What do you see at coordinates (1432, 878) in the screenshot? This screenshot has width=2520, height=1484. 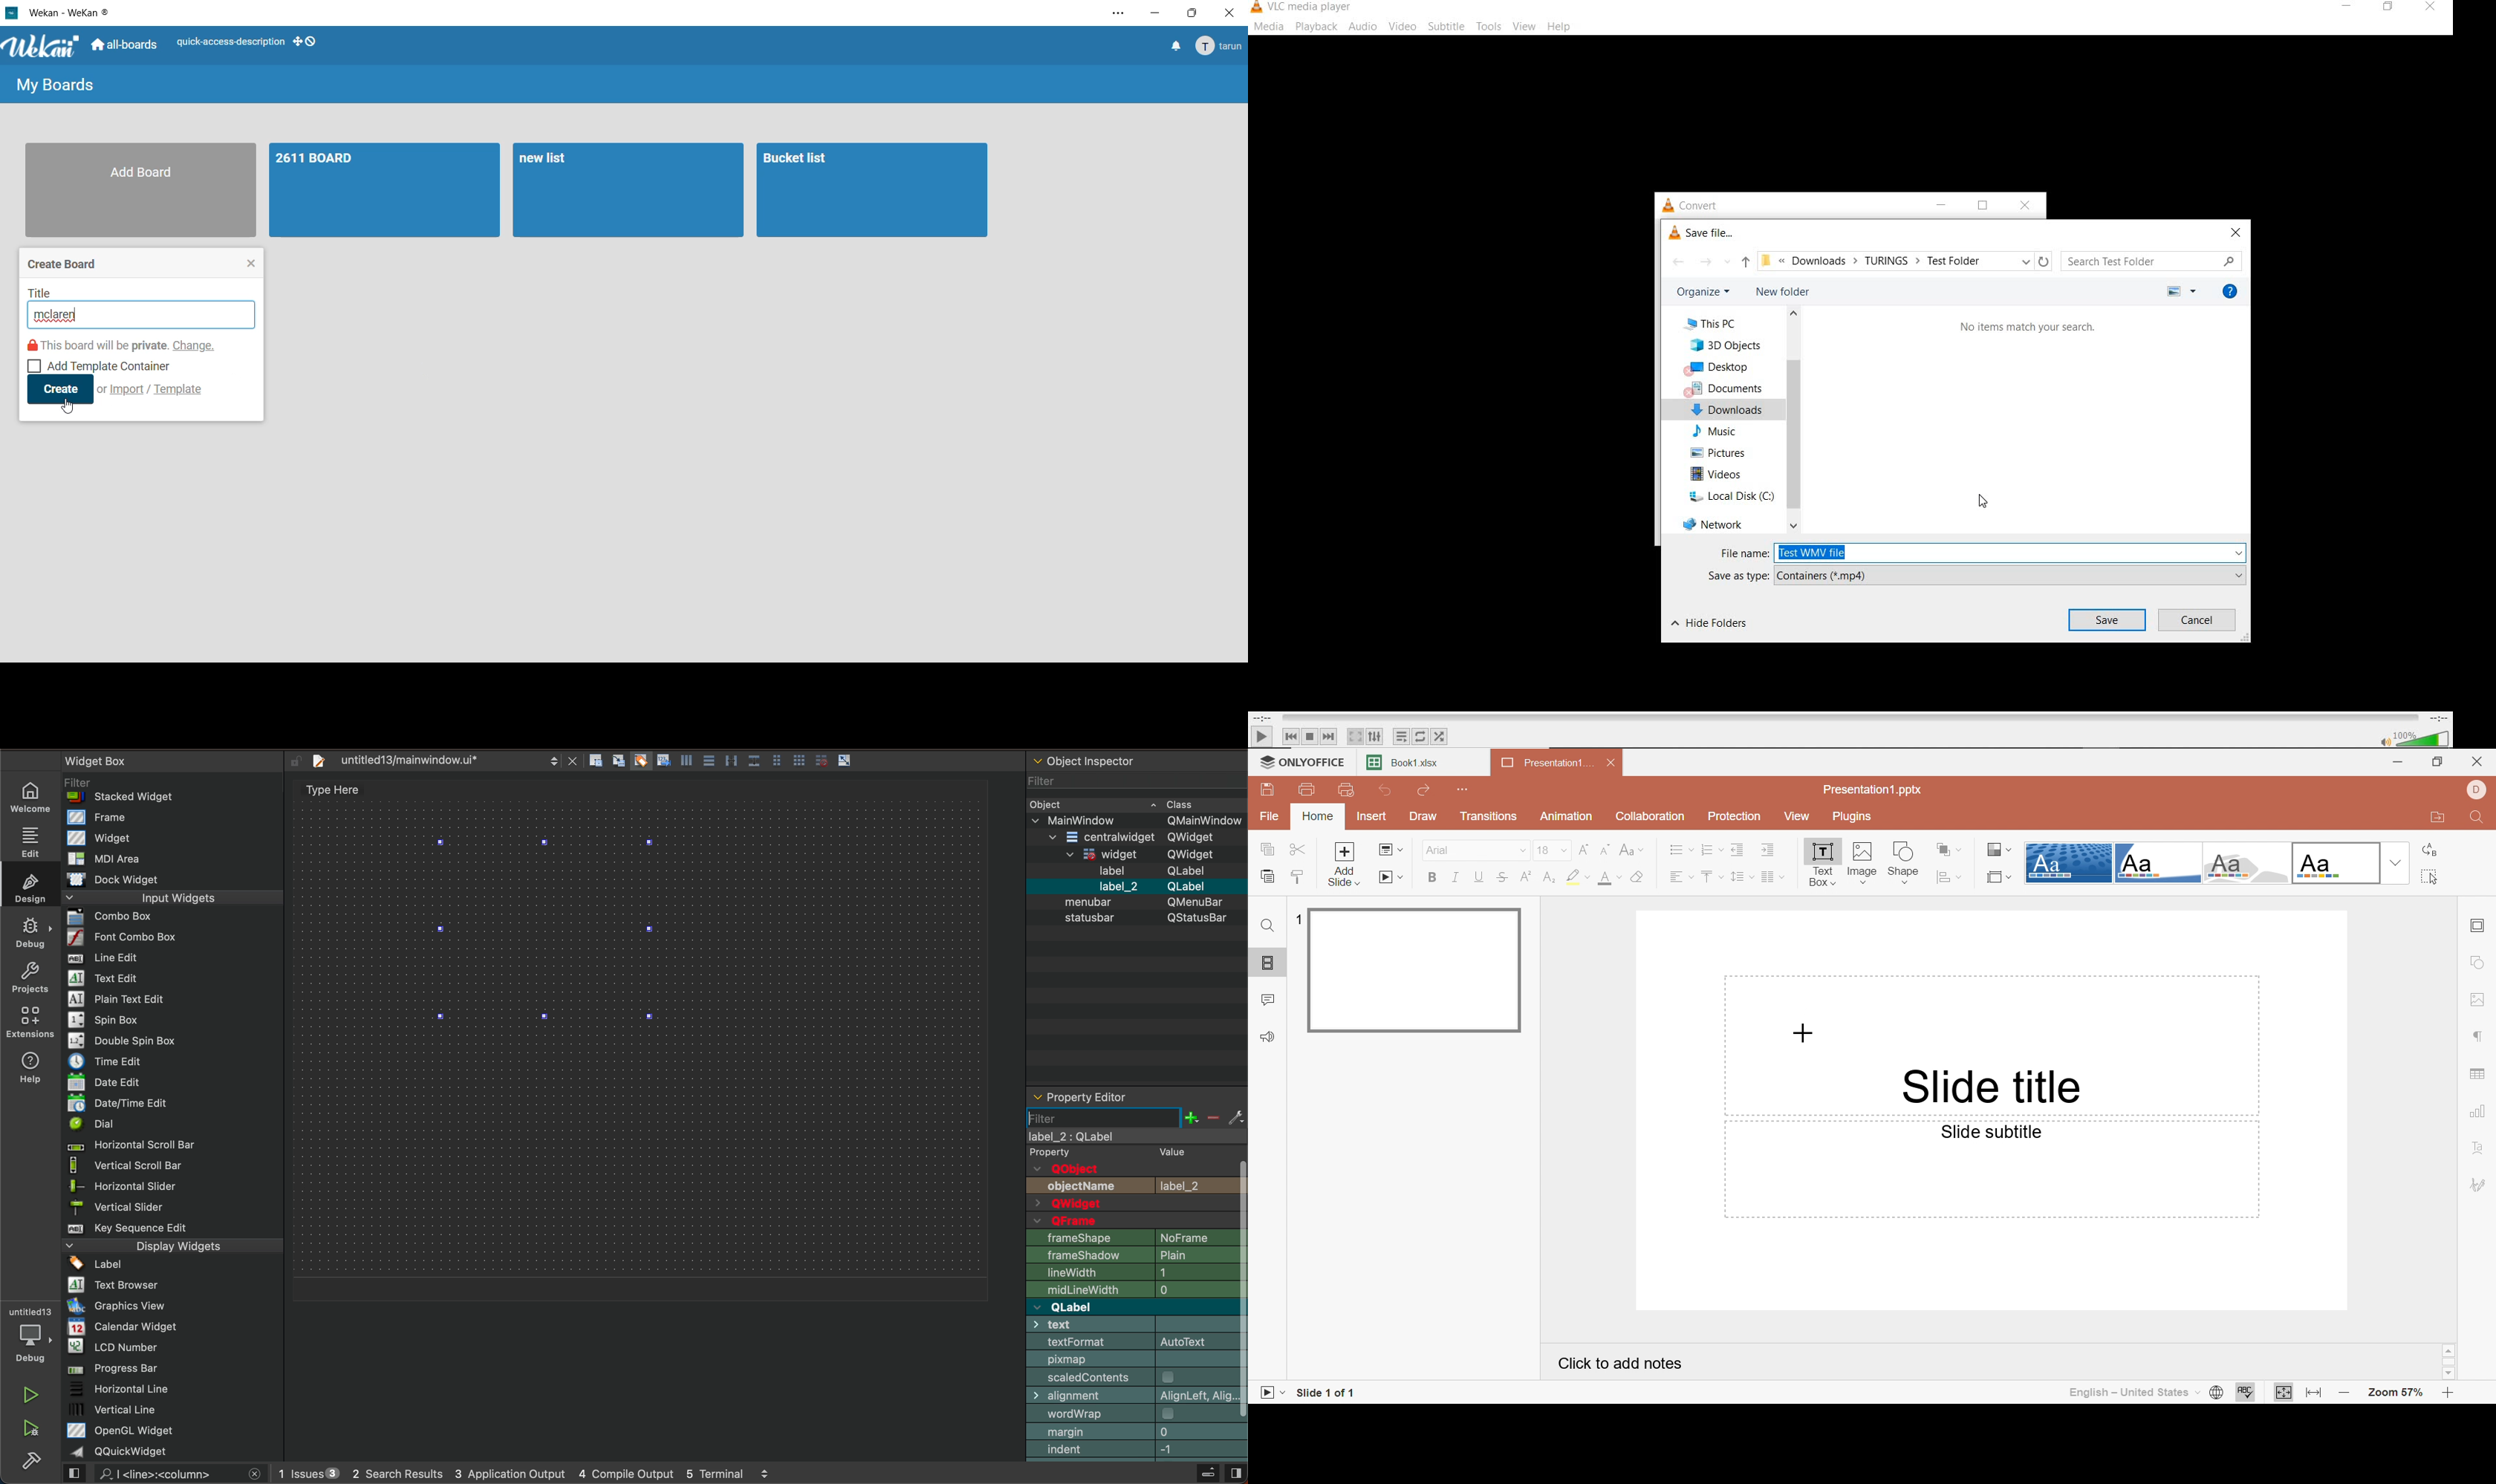 I see `Bold` at bounding box center [1432, 878].